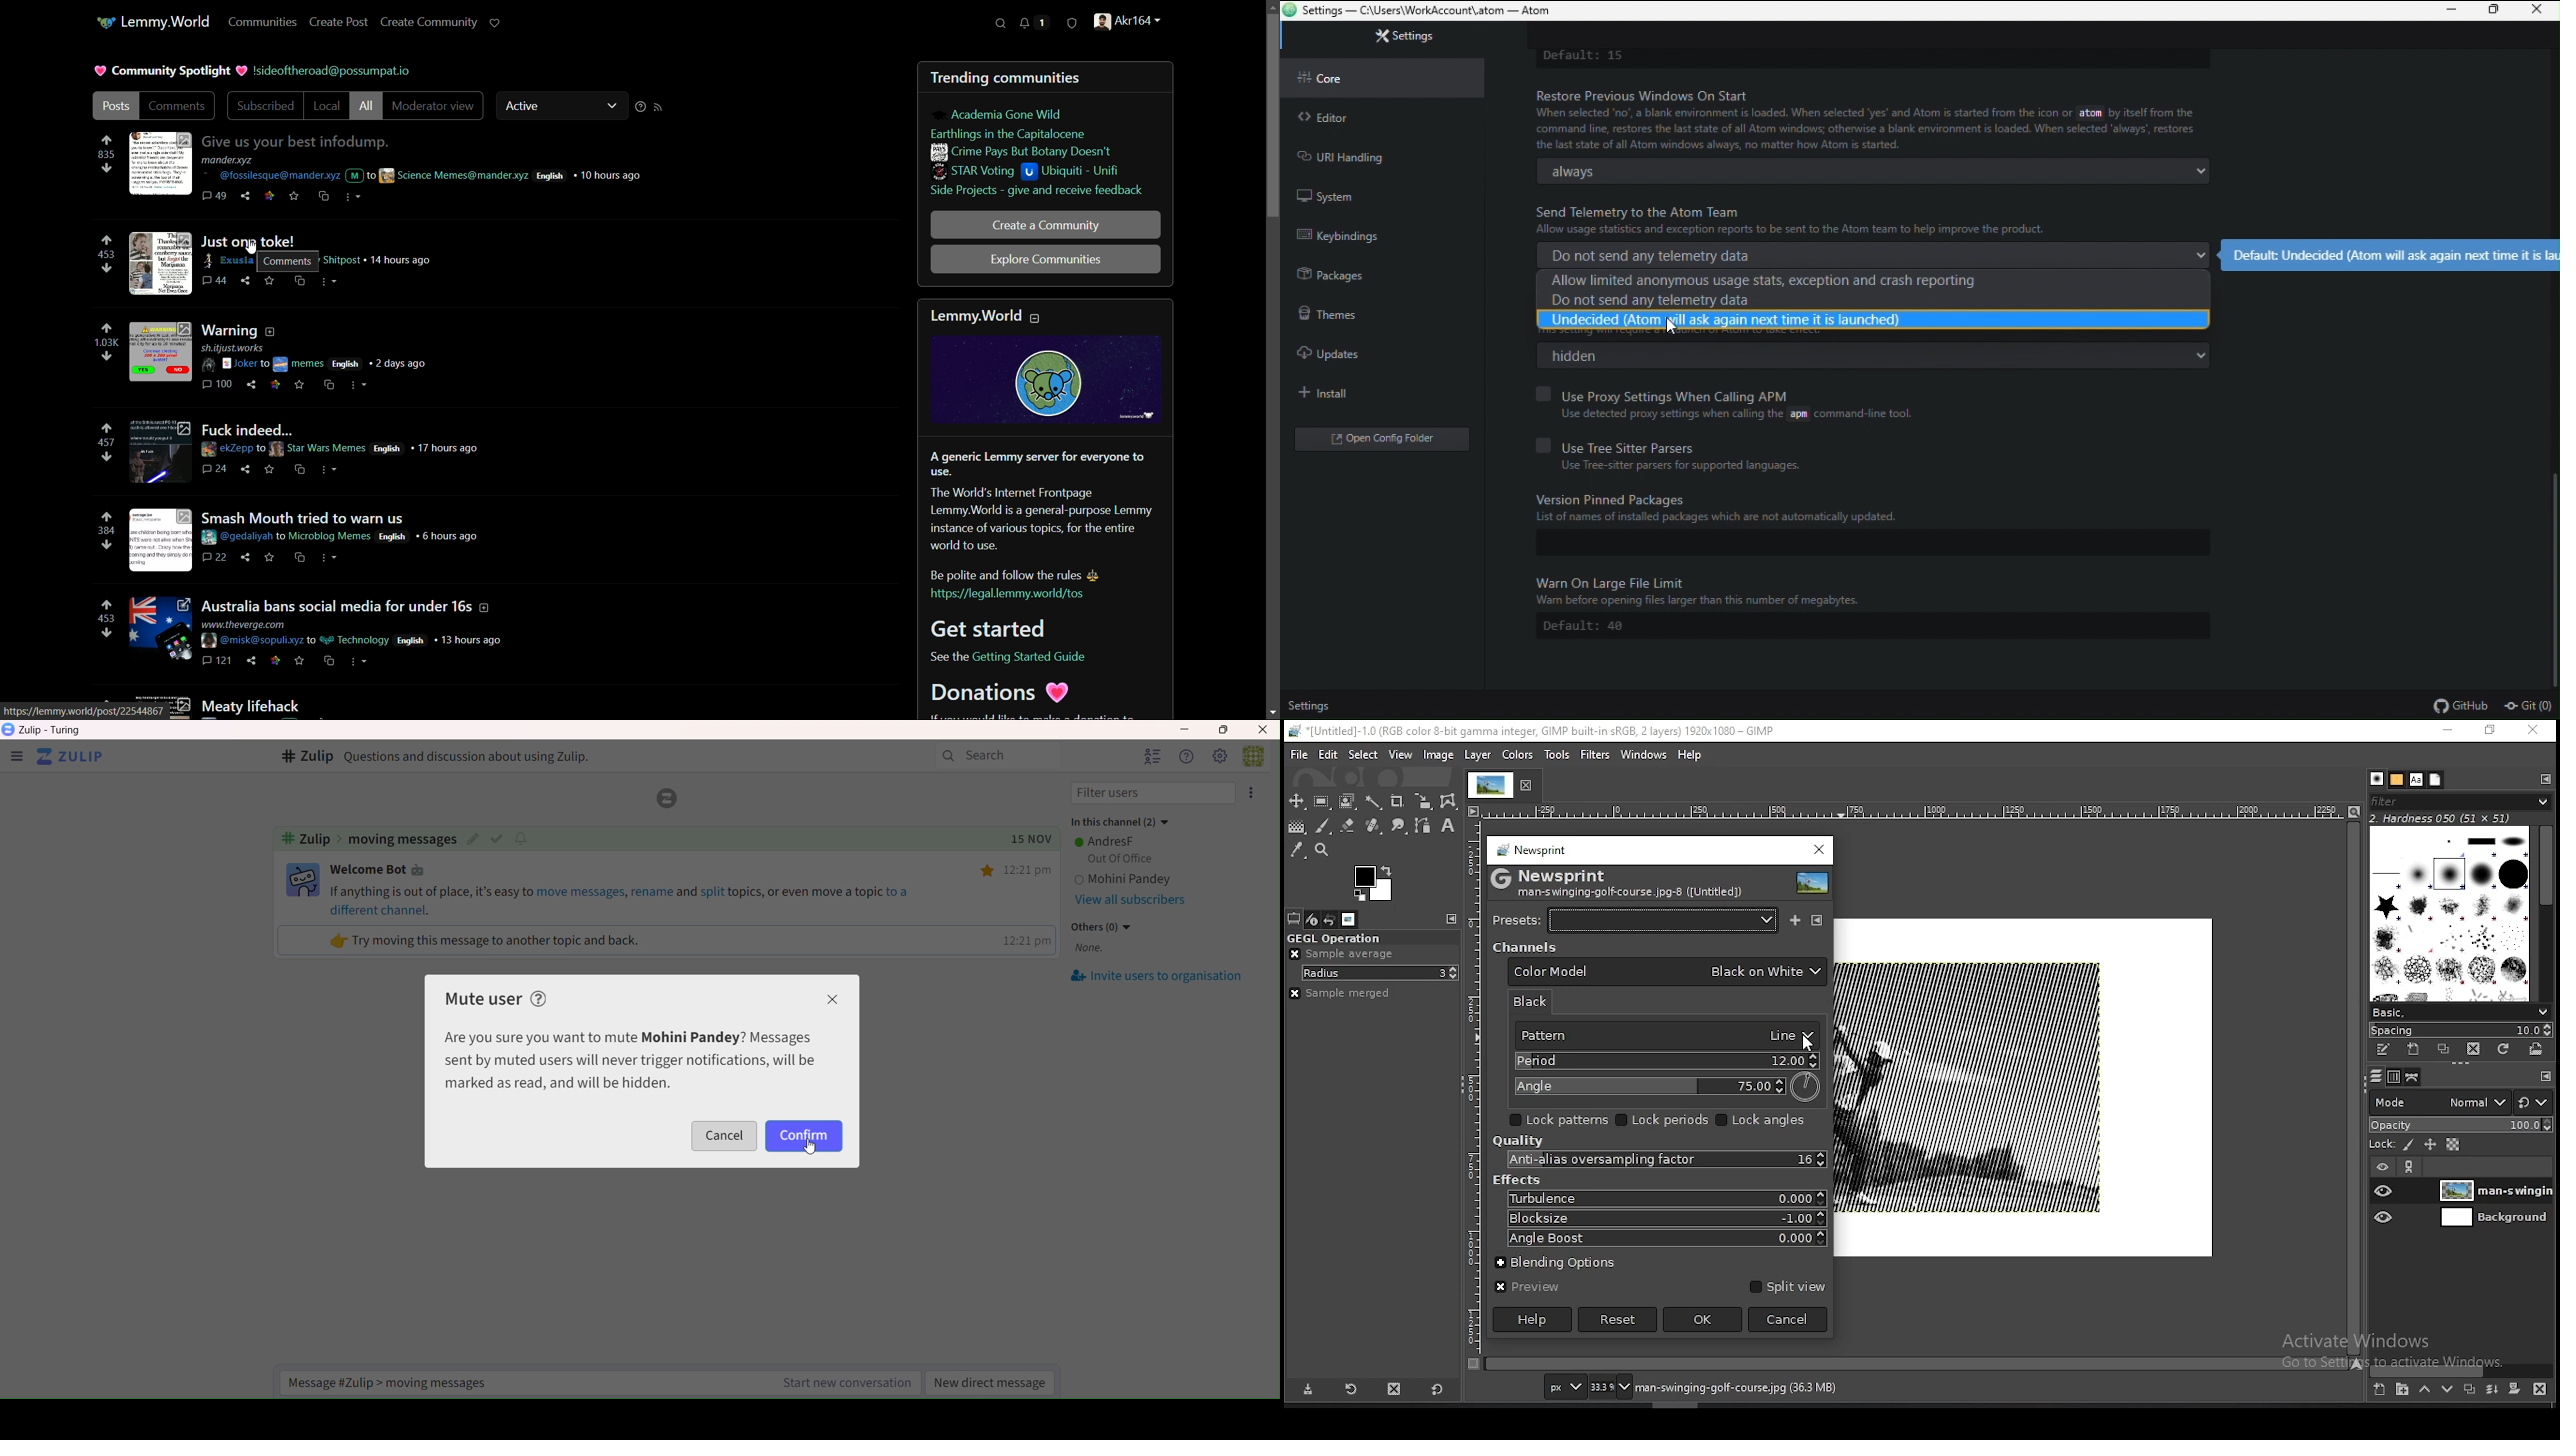  Describe the element at coordinates (2383, 1165) in the screenshot. I see `layer on/off` at that location.